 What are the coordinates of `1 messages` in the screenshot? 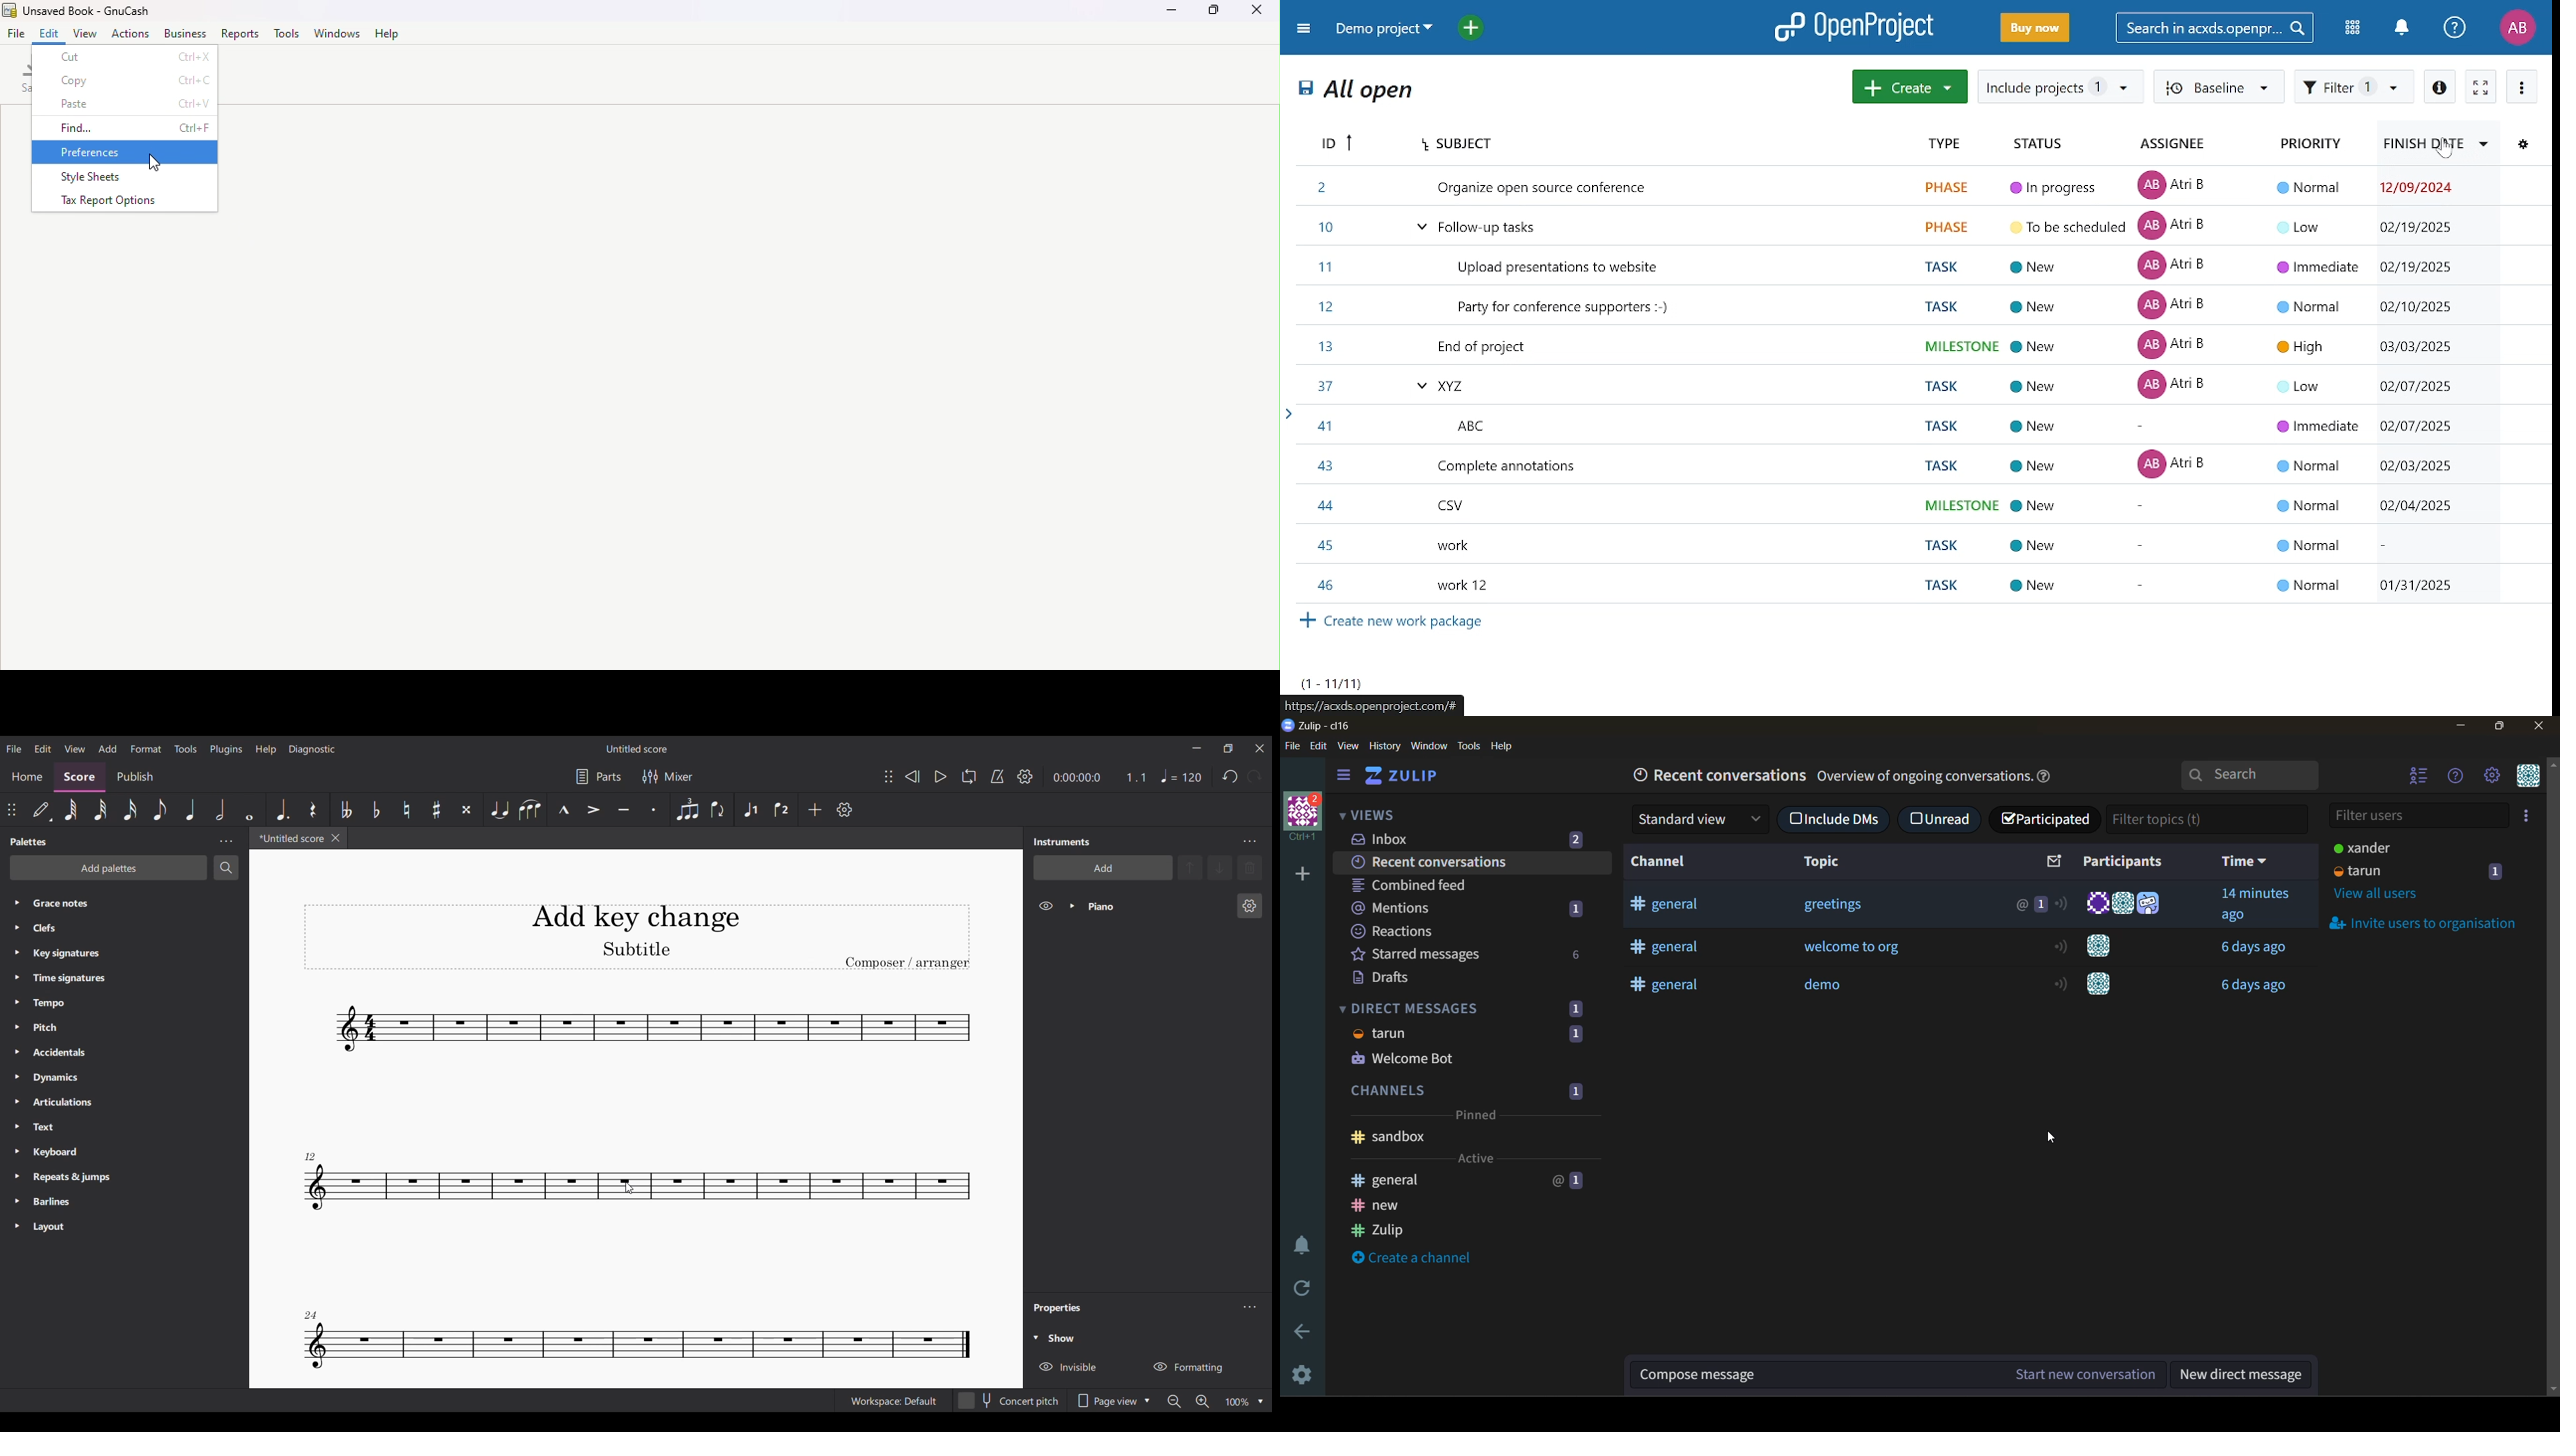 It's located at (2039, 905).